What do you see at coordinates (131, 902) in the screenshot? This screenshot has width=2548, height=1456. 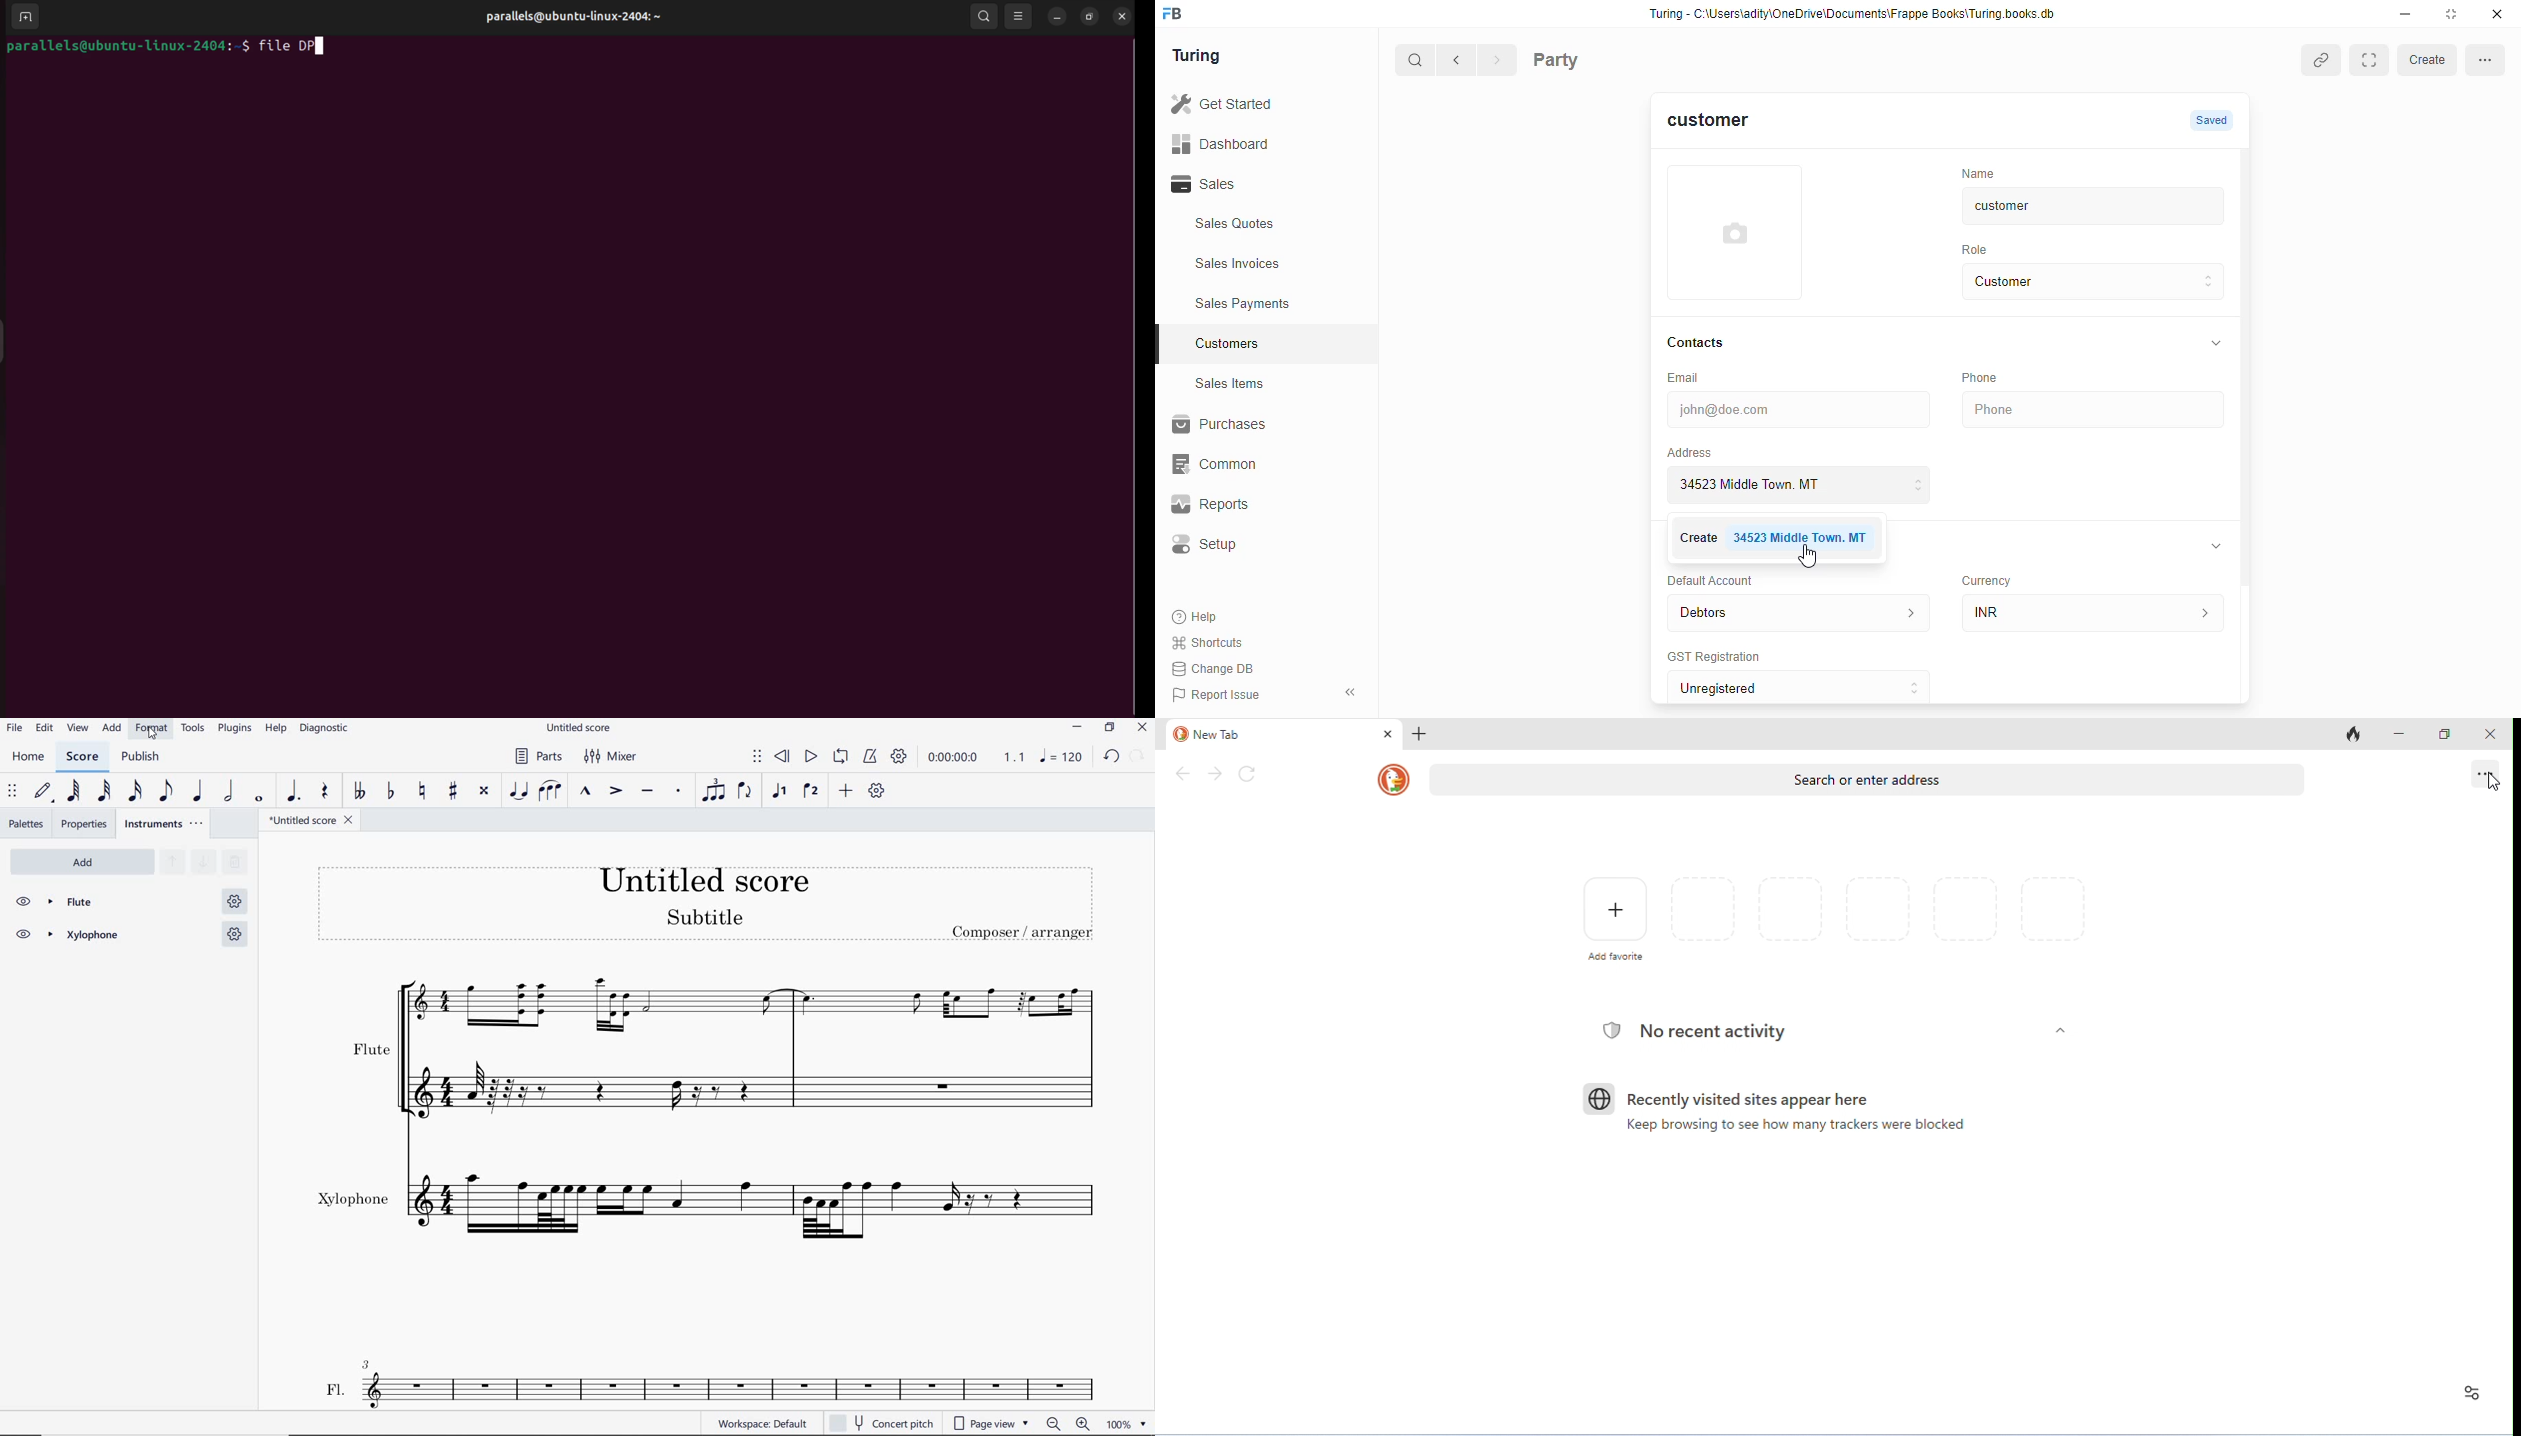 I see `FLUTE` at bounding box center [131, 902].